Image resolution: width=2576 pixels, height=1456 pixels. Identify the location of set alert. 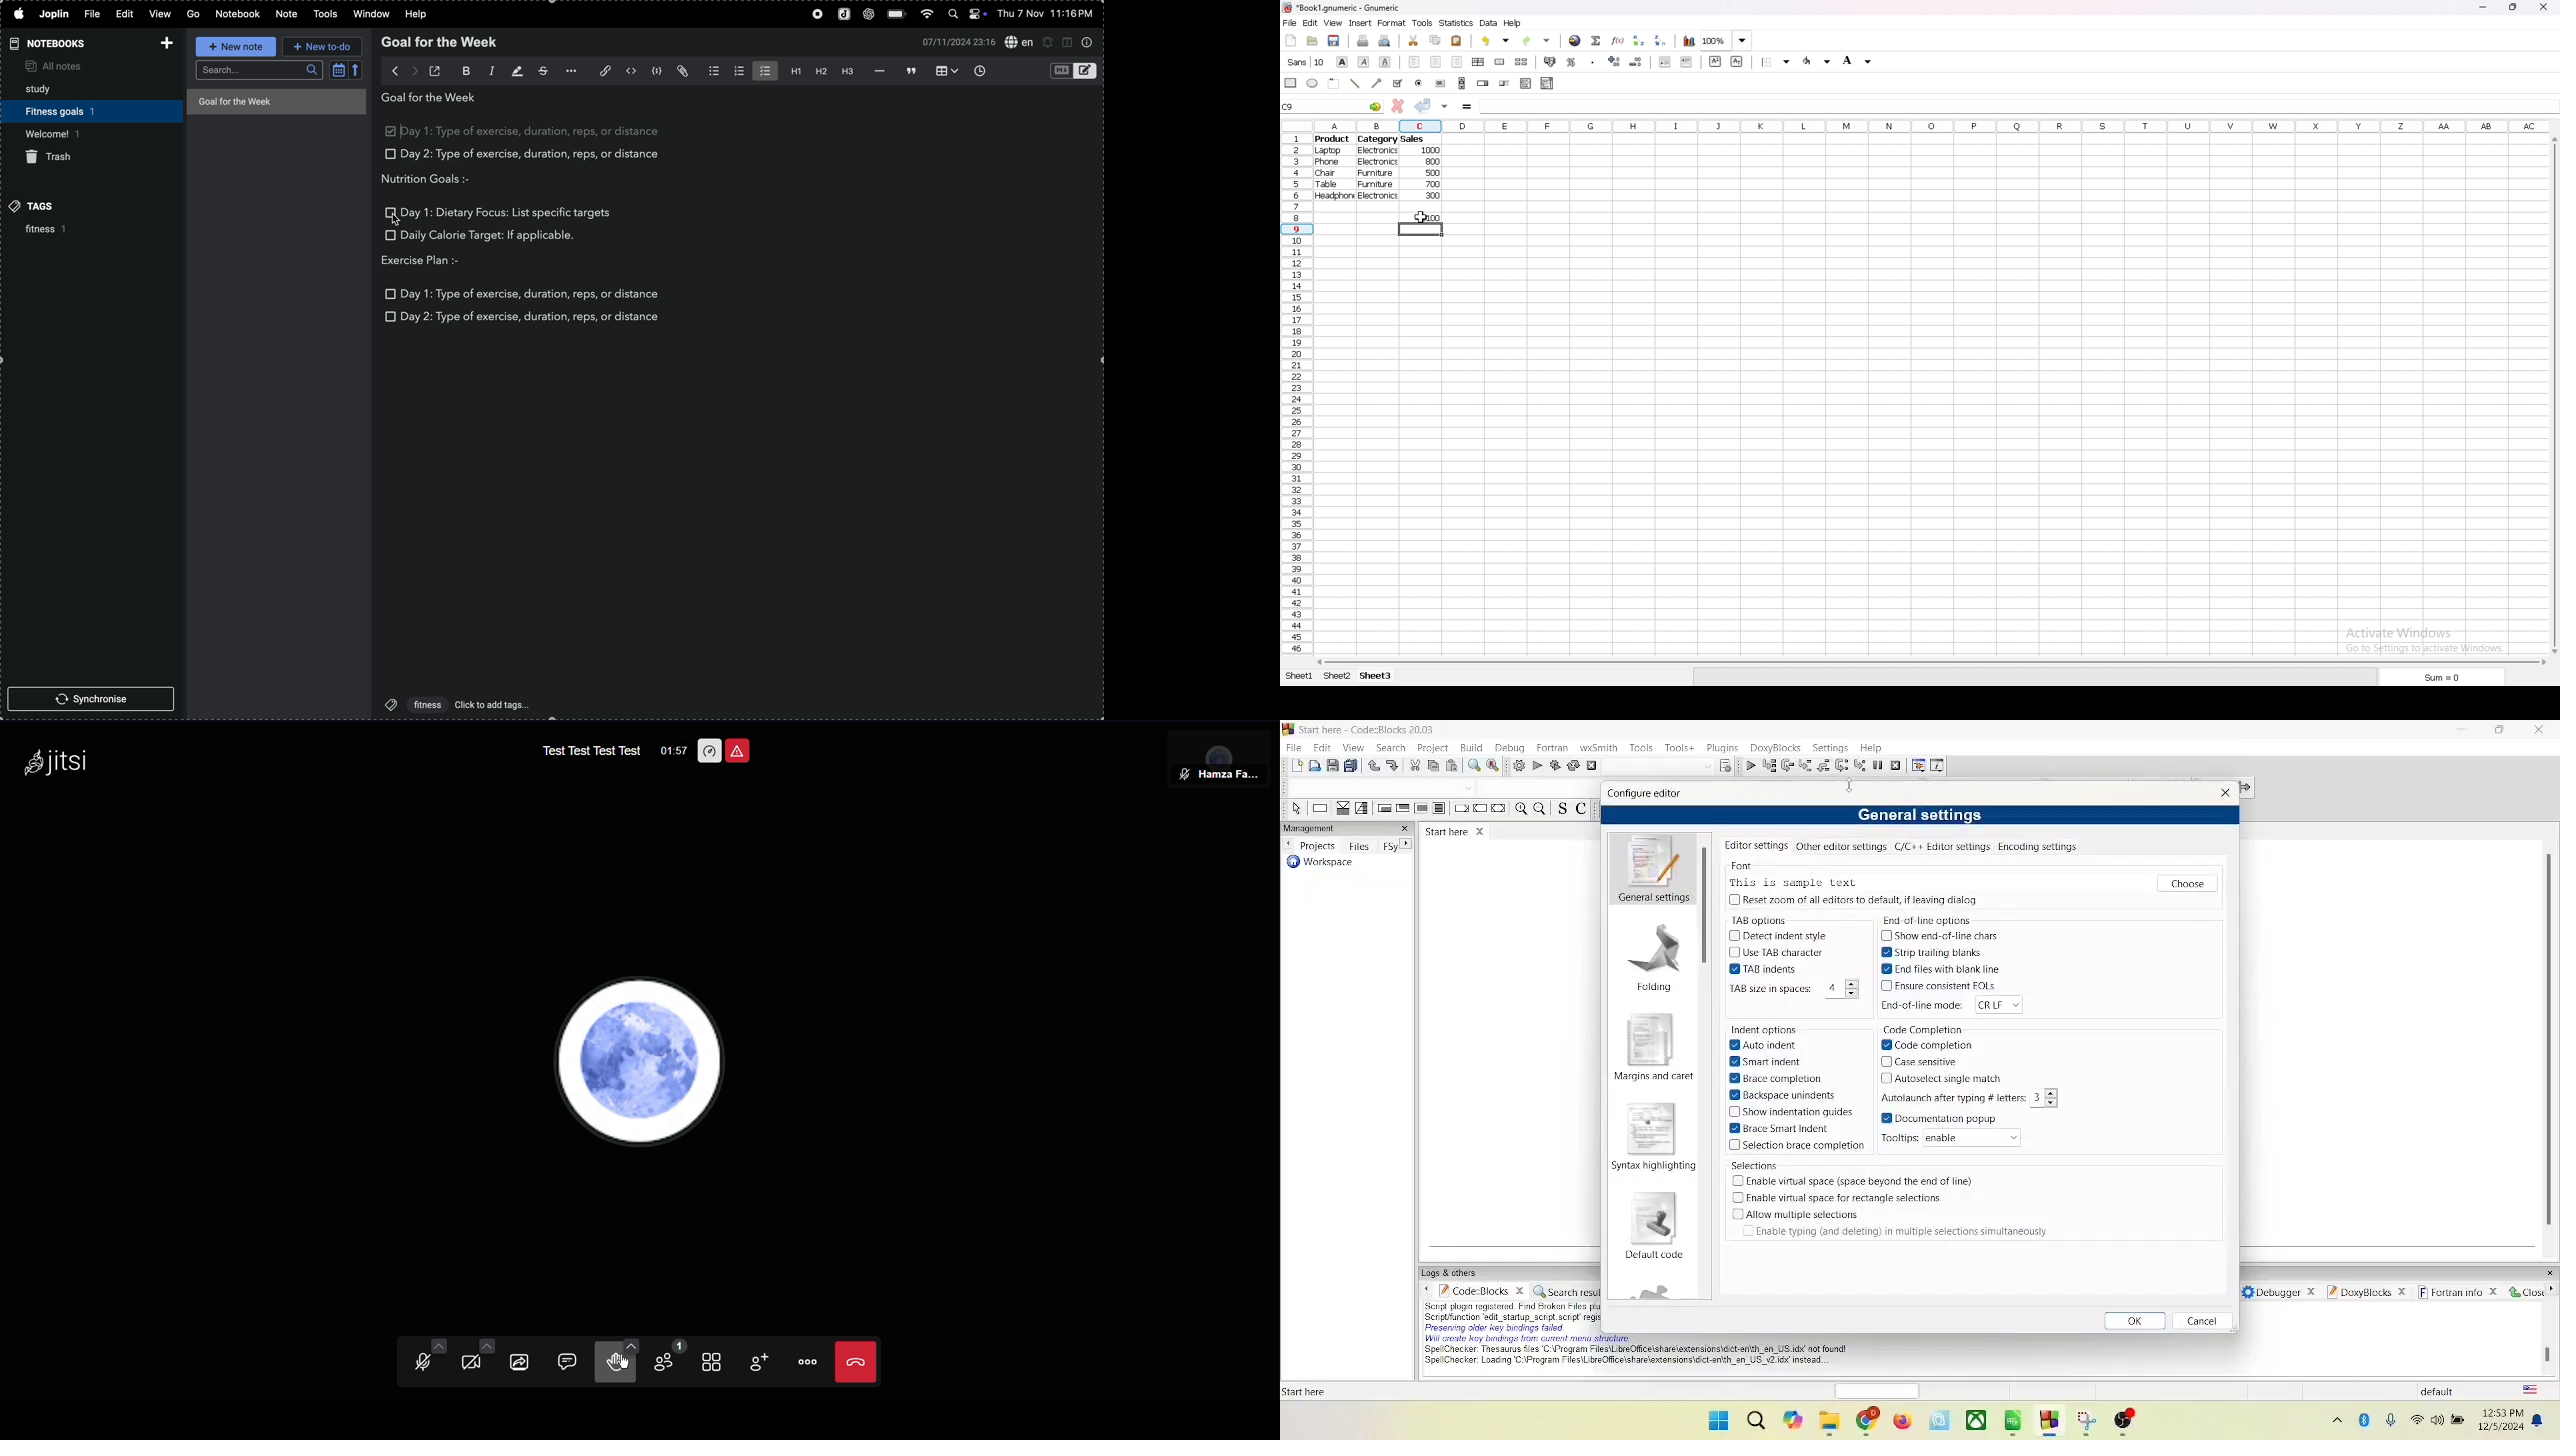
(1048, 42).